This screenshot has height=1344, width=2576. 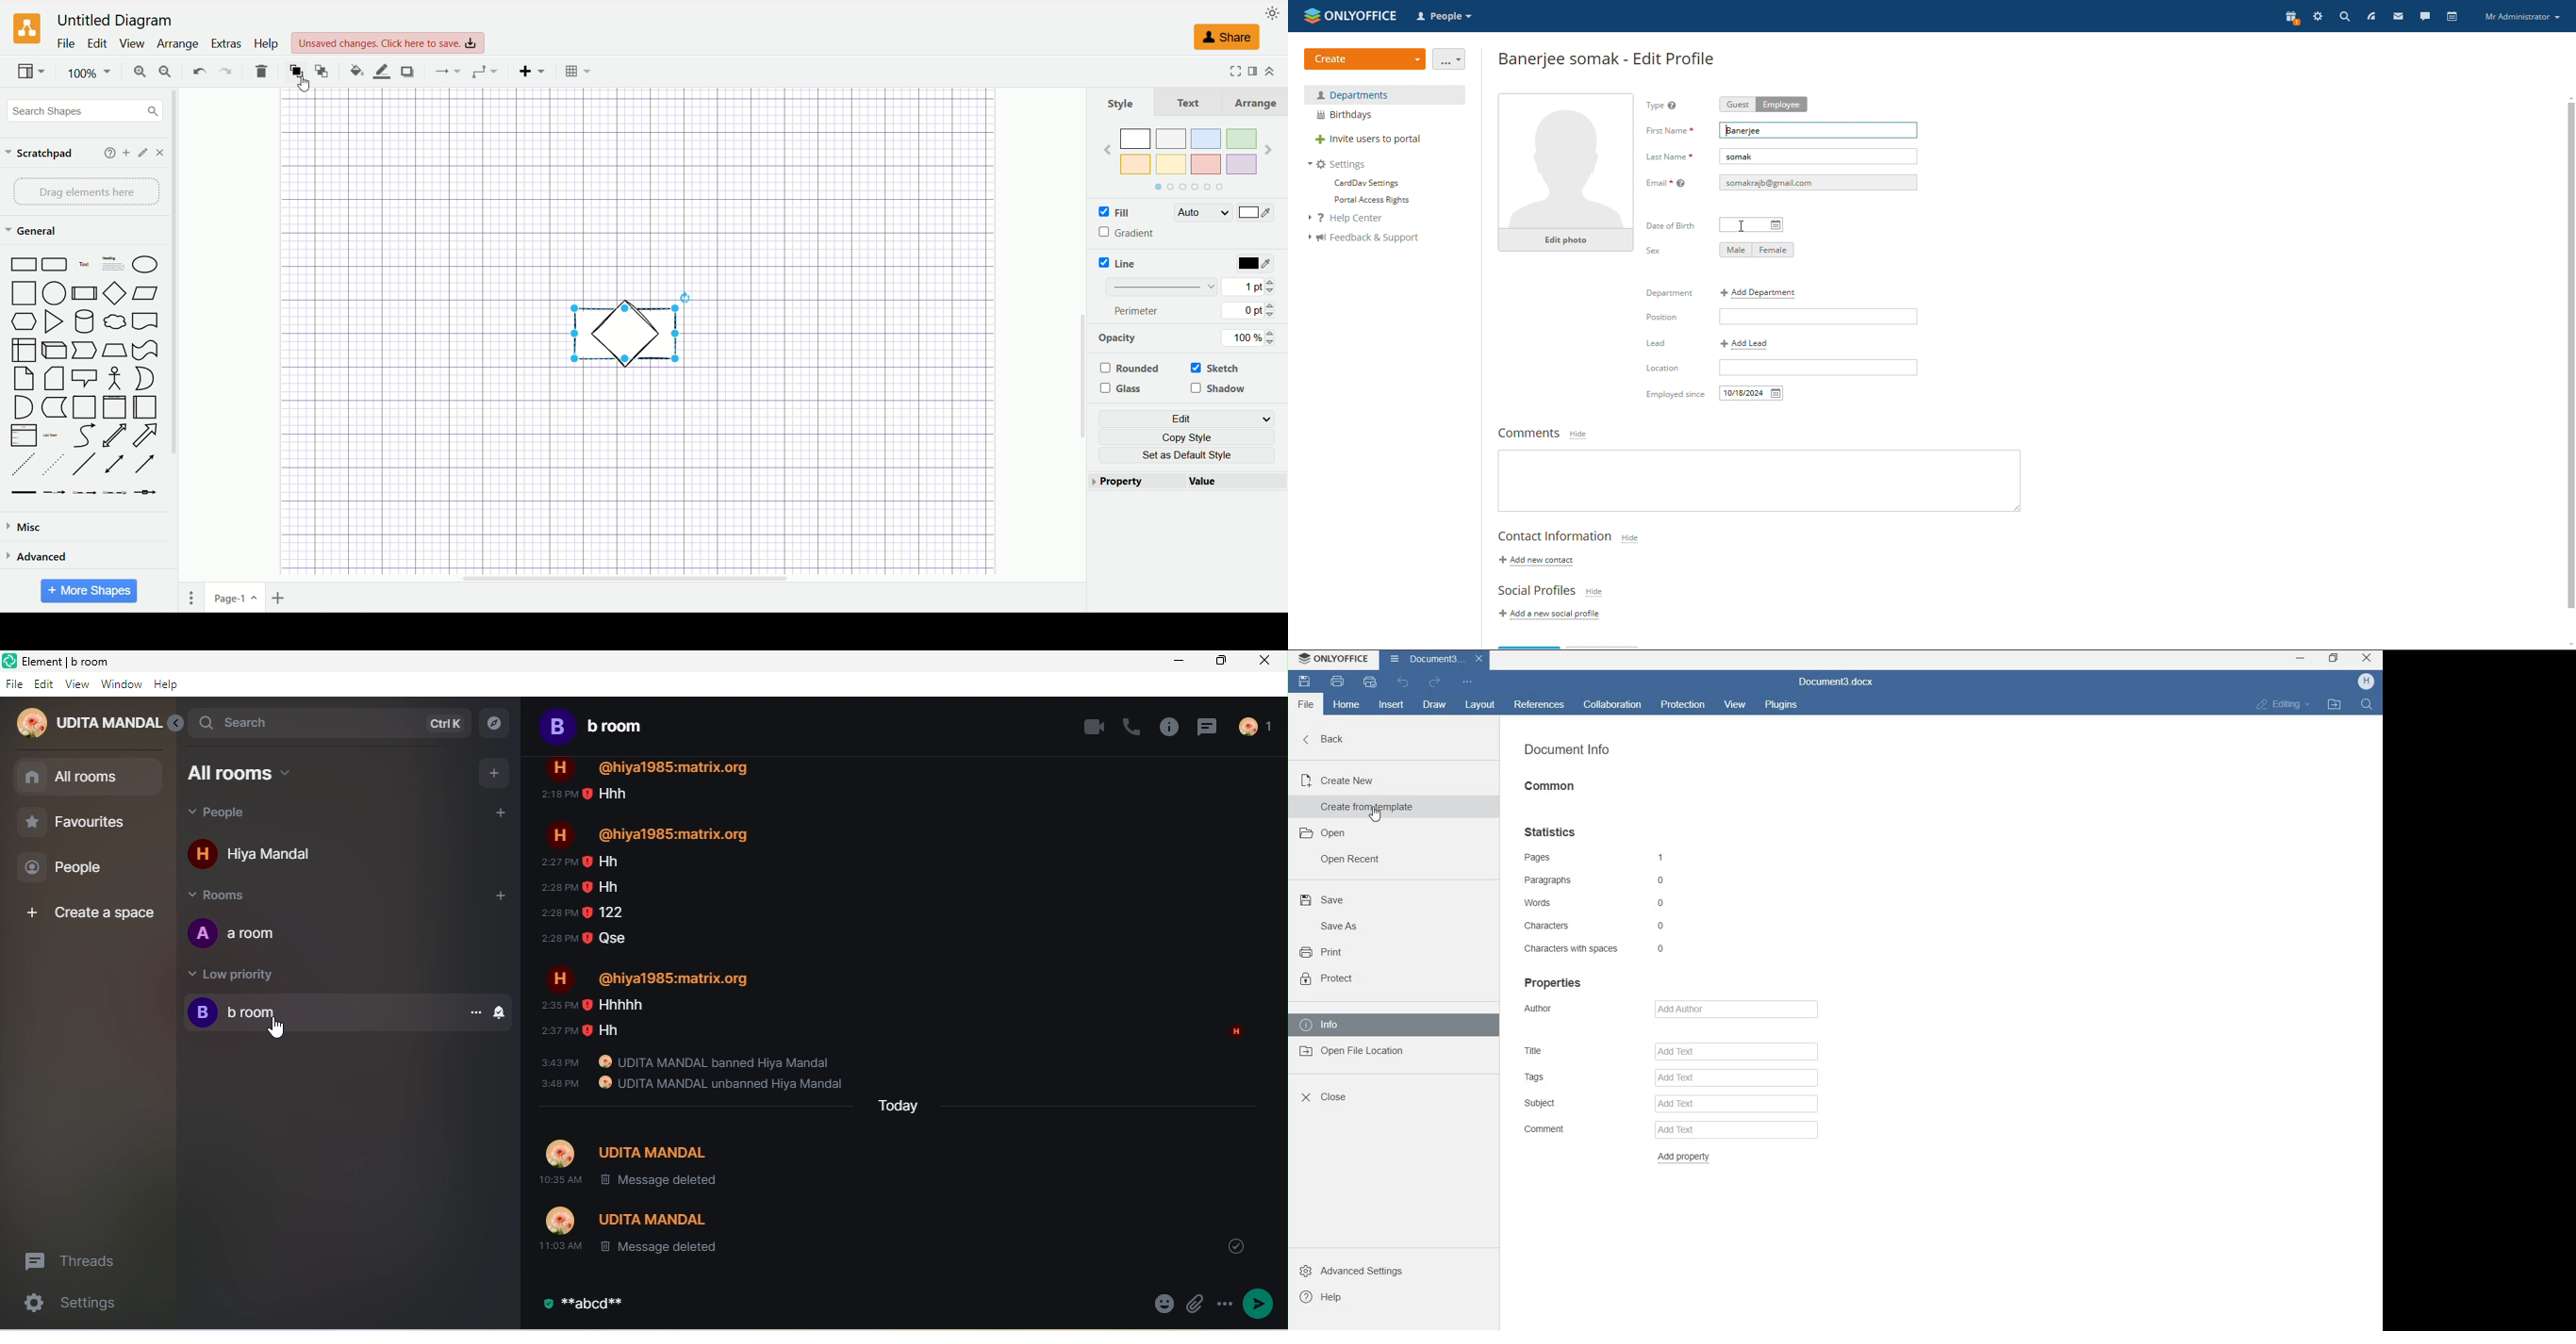 I want to click on onlyoffice, so click(x=1334, y=658).